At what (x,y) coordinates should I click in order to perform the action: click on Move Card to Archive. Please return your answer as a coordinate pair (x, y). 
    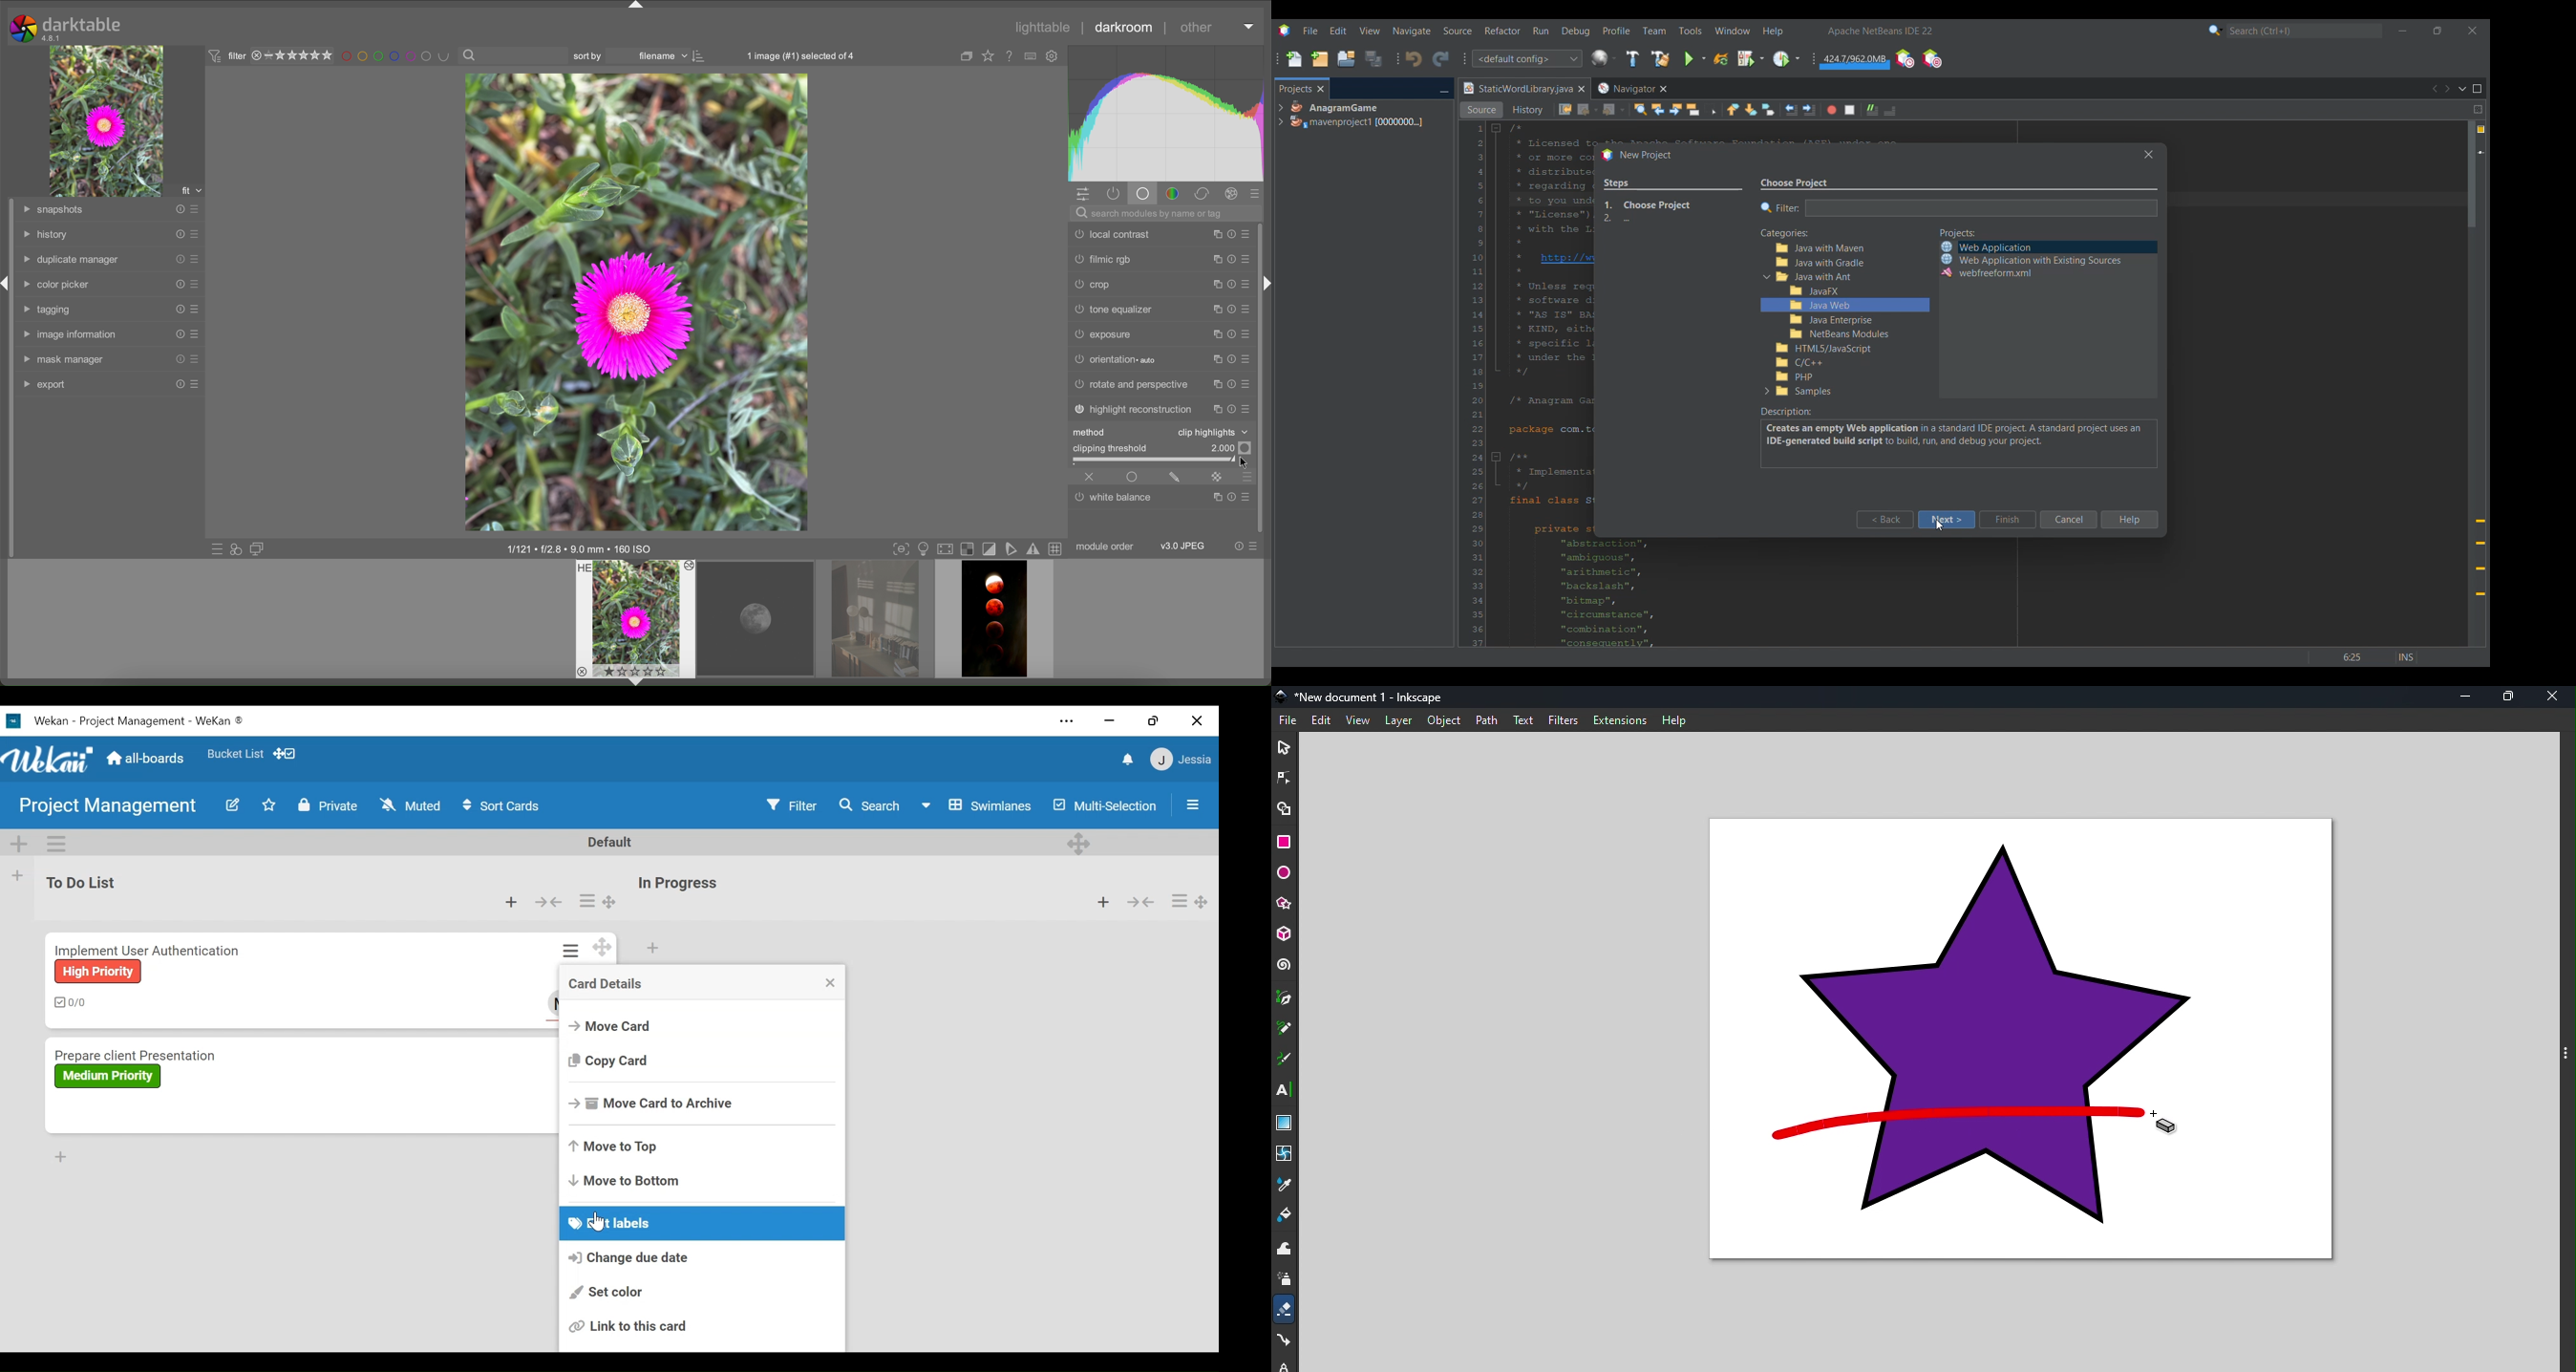
    Looking at the image, I should click on (703, 1106).